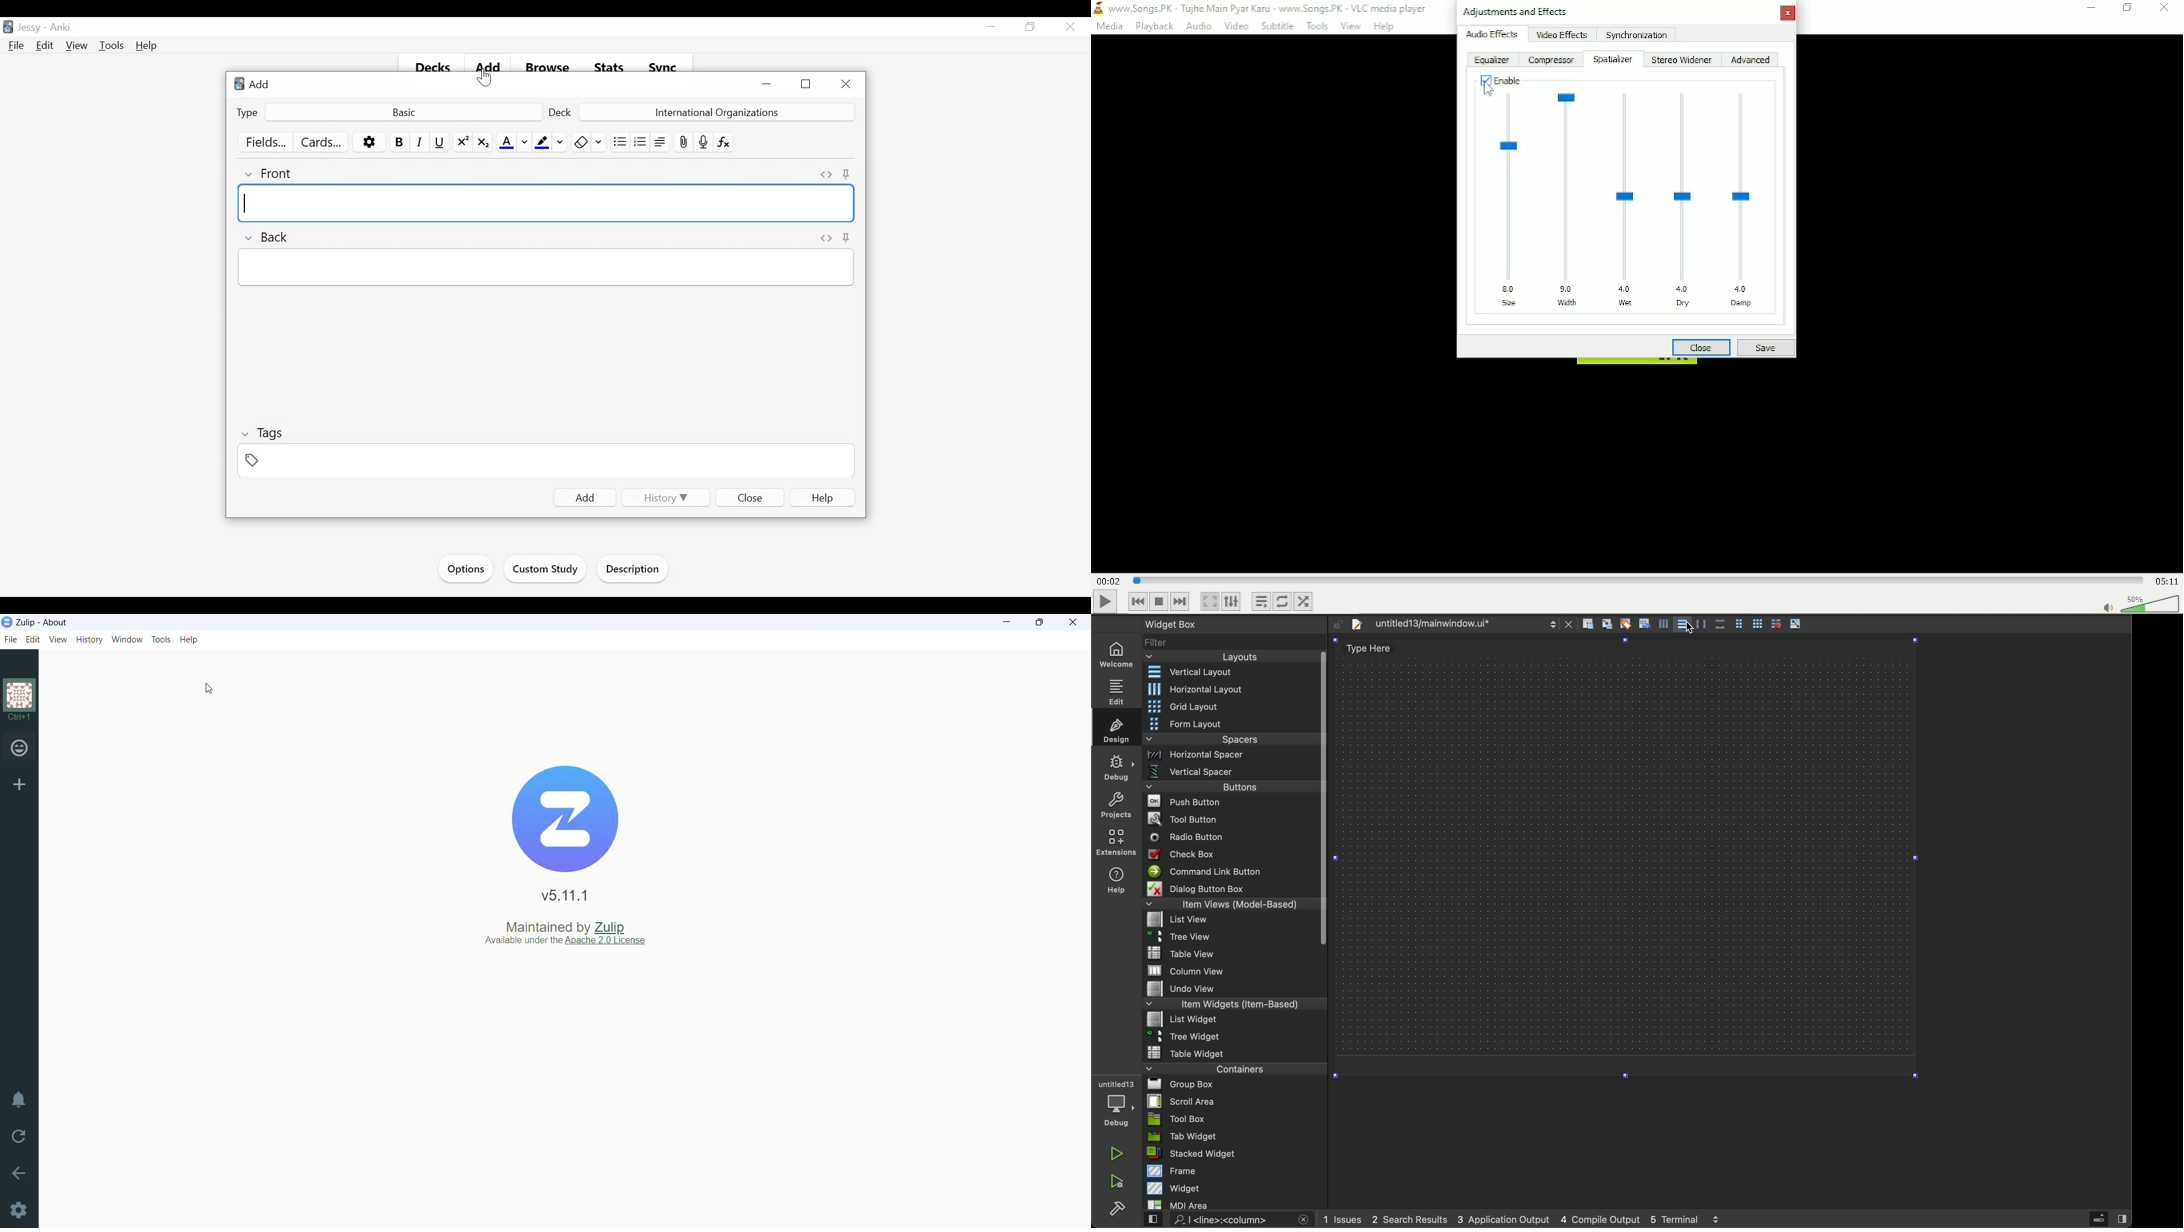  Describe the element at coordinates (664, 499) in the screenshot. I see `History` at that location.